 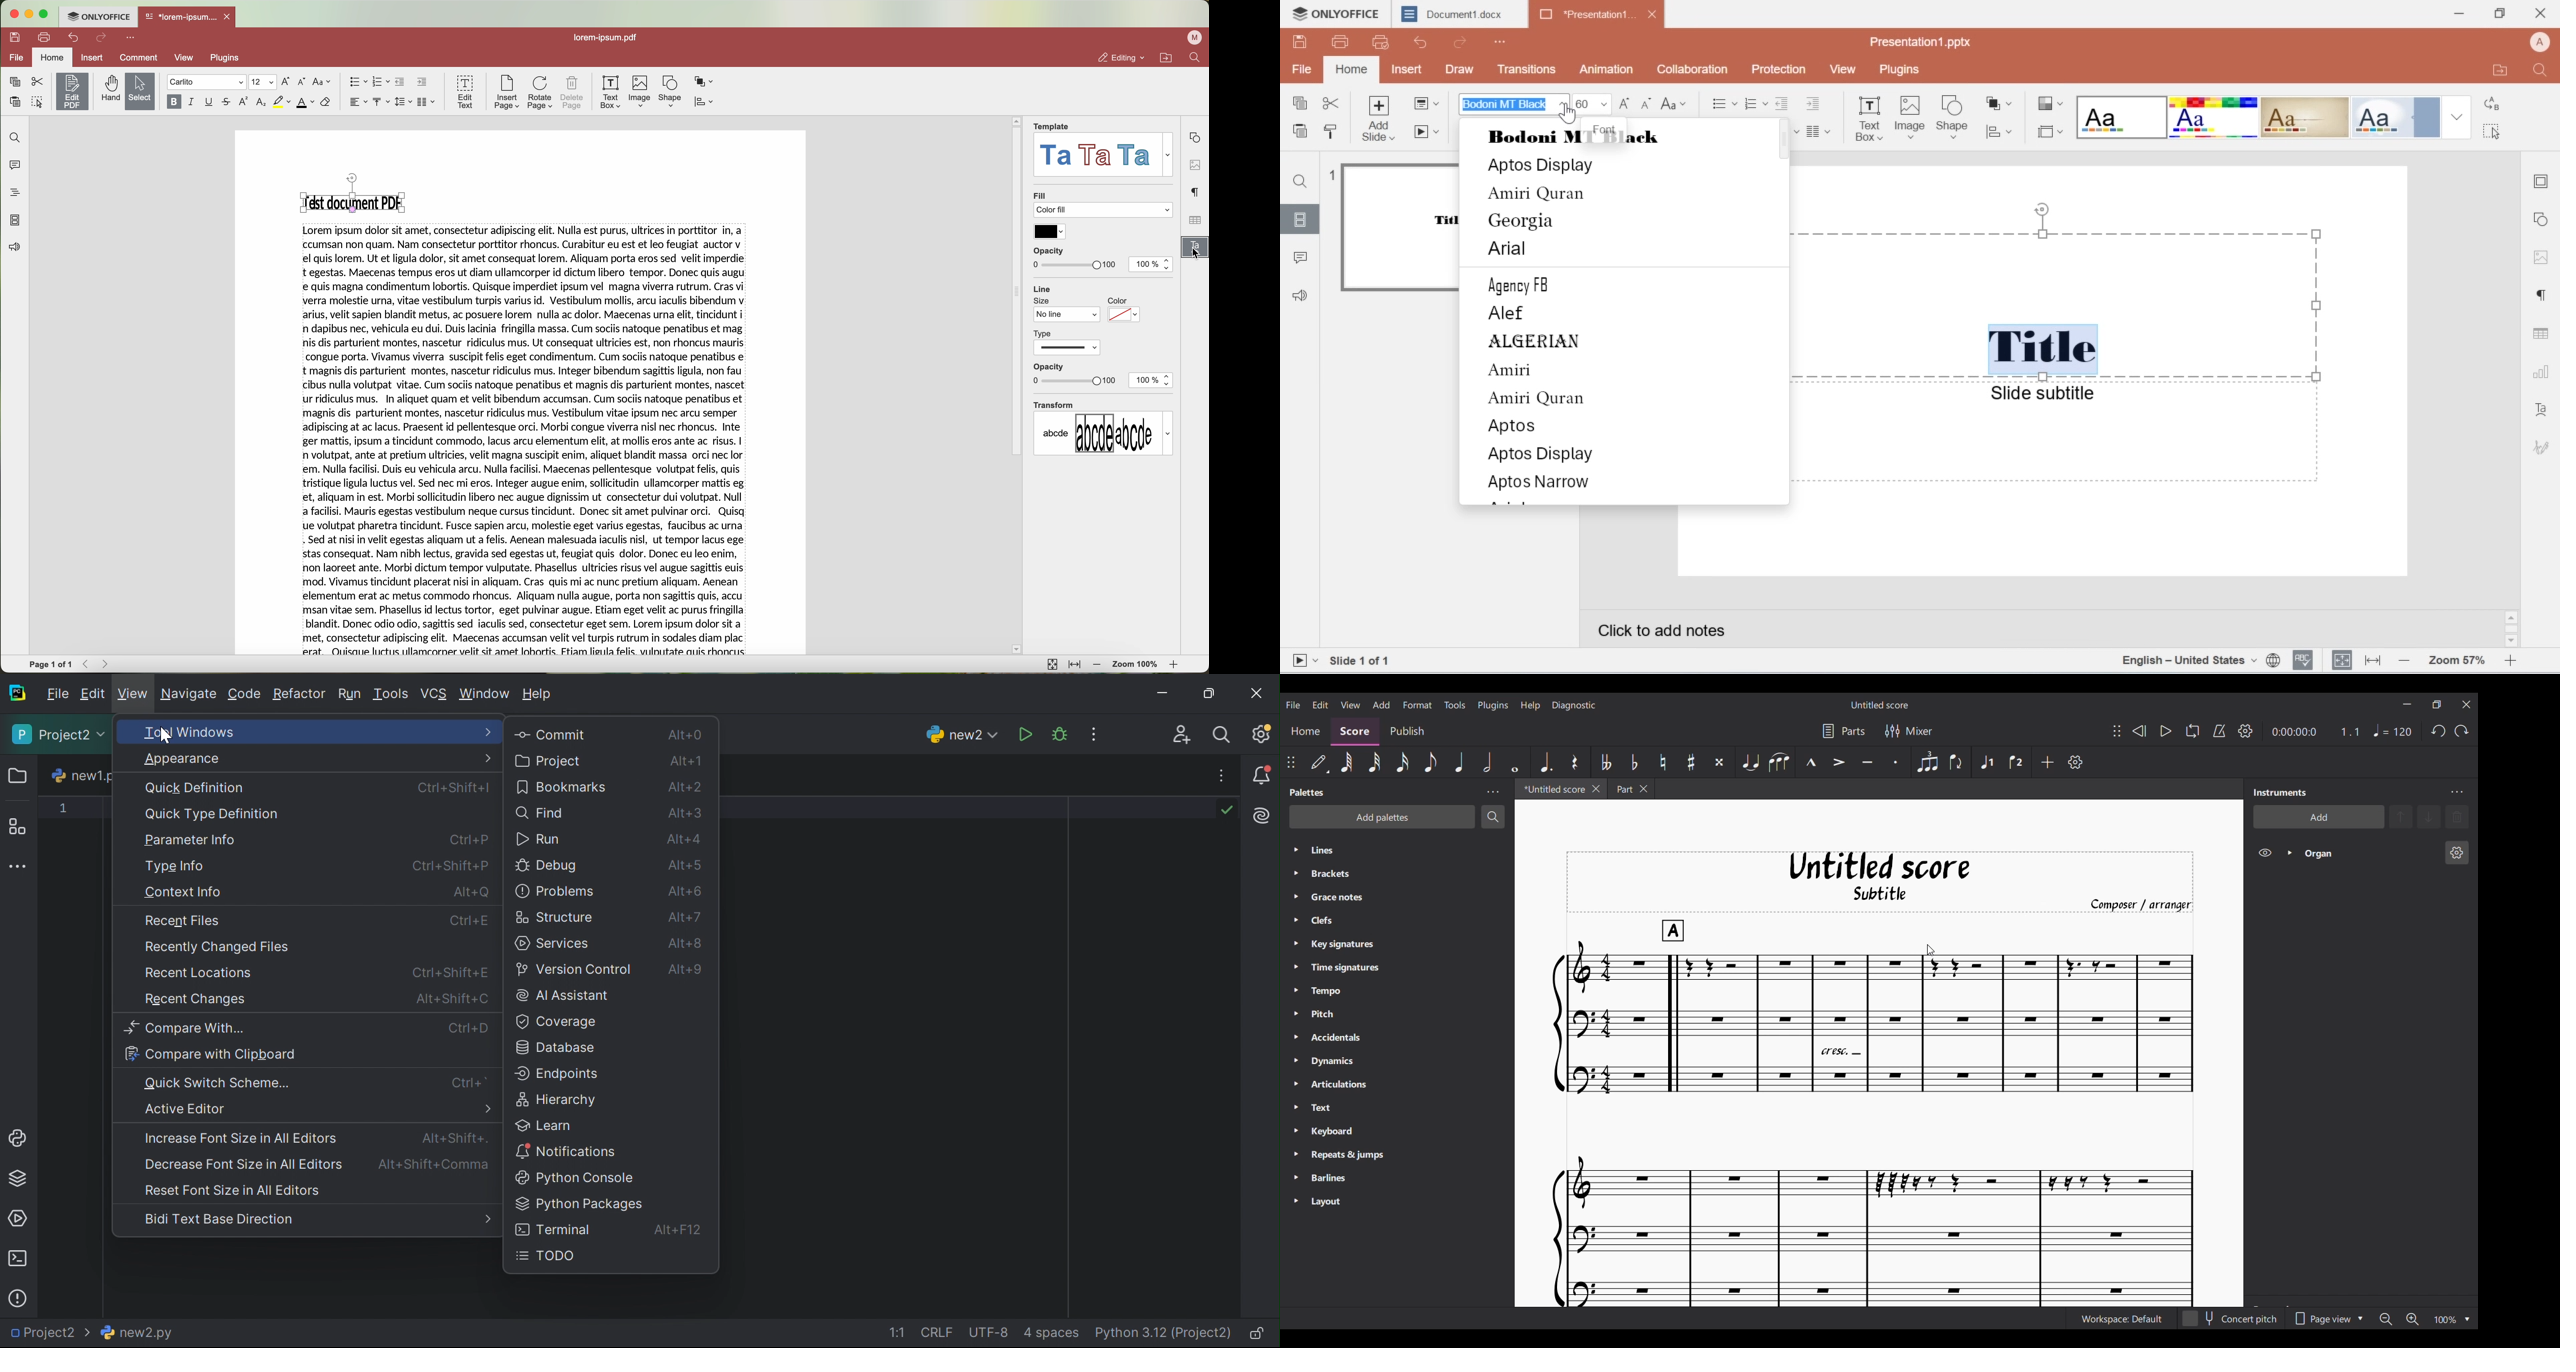 I want to click on Looping playback, so click(x=2193, y=731).